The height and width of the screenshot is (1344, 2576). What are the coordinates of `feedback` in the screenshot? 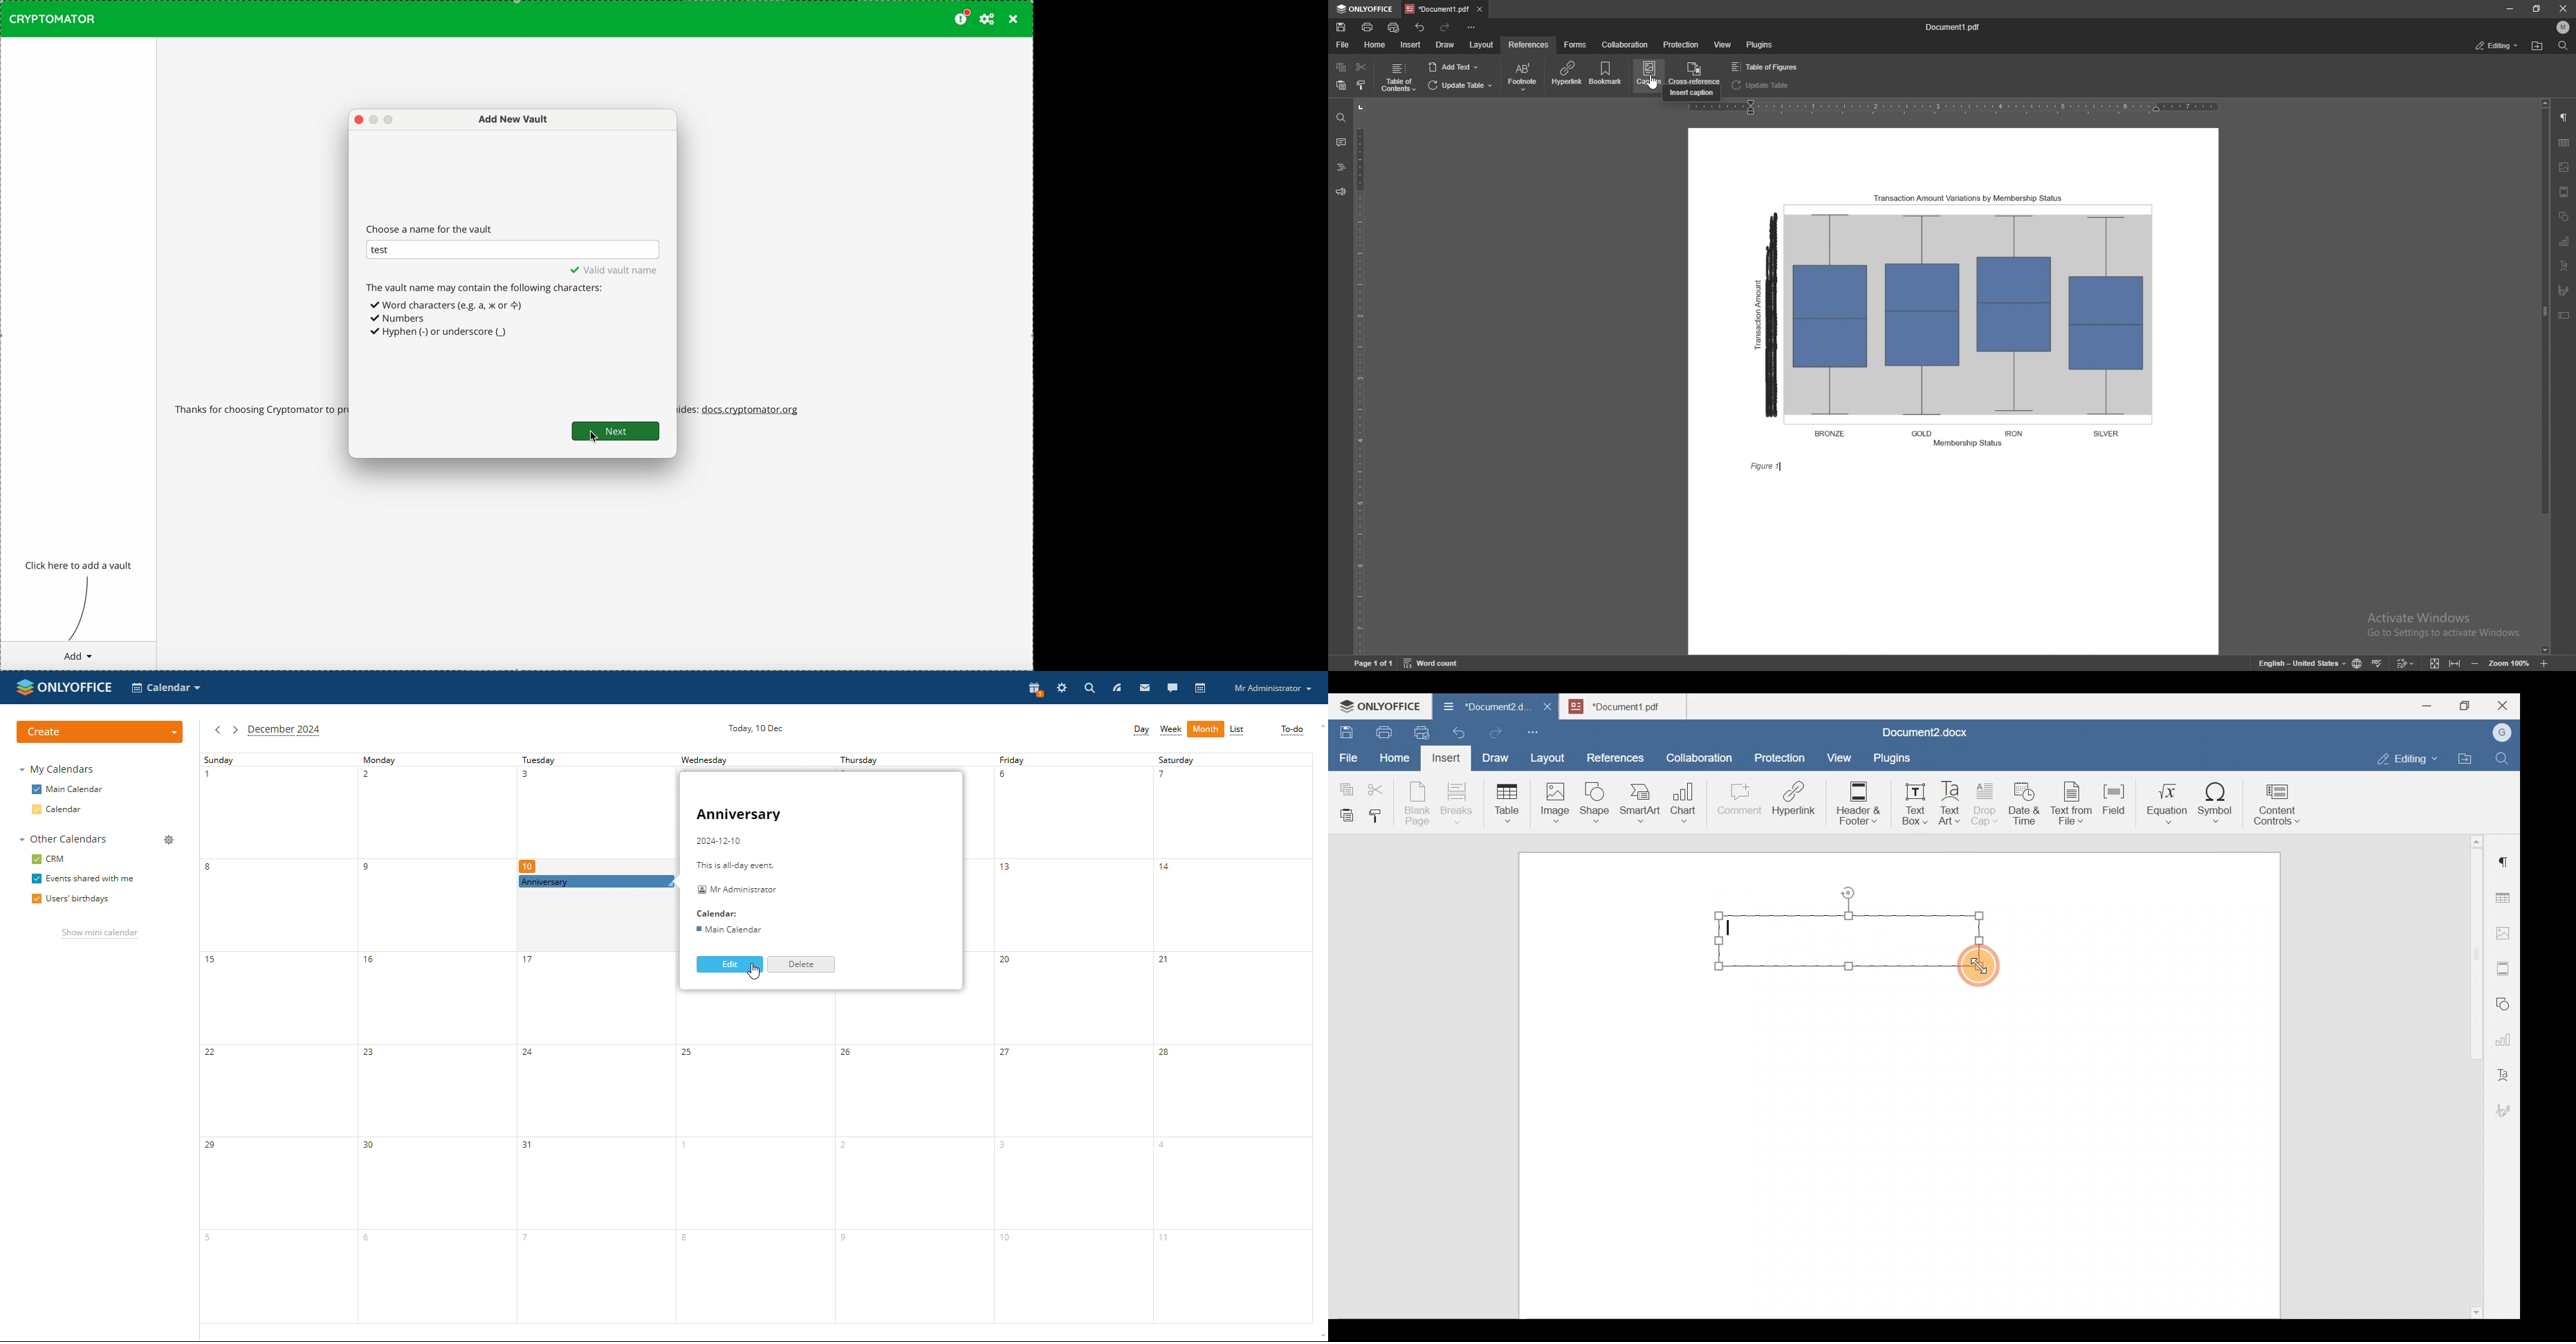 It's located at (1340, 192).